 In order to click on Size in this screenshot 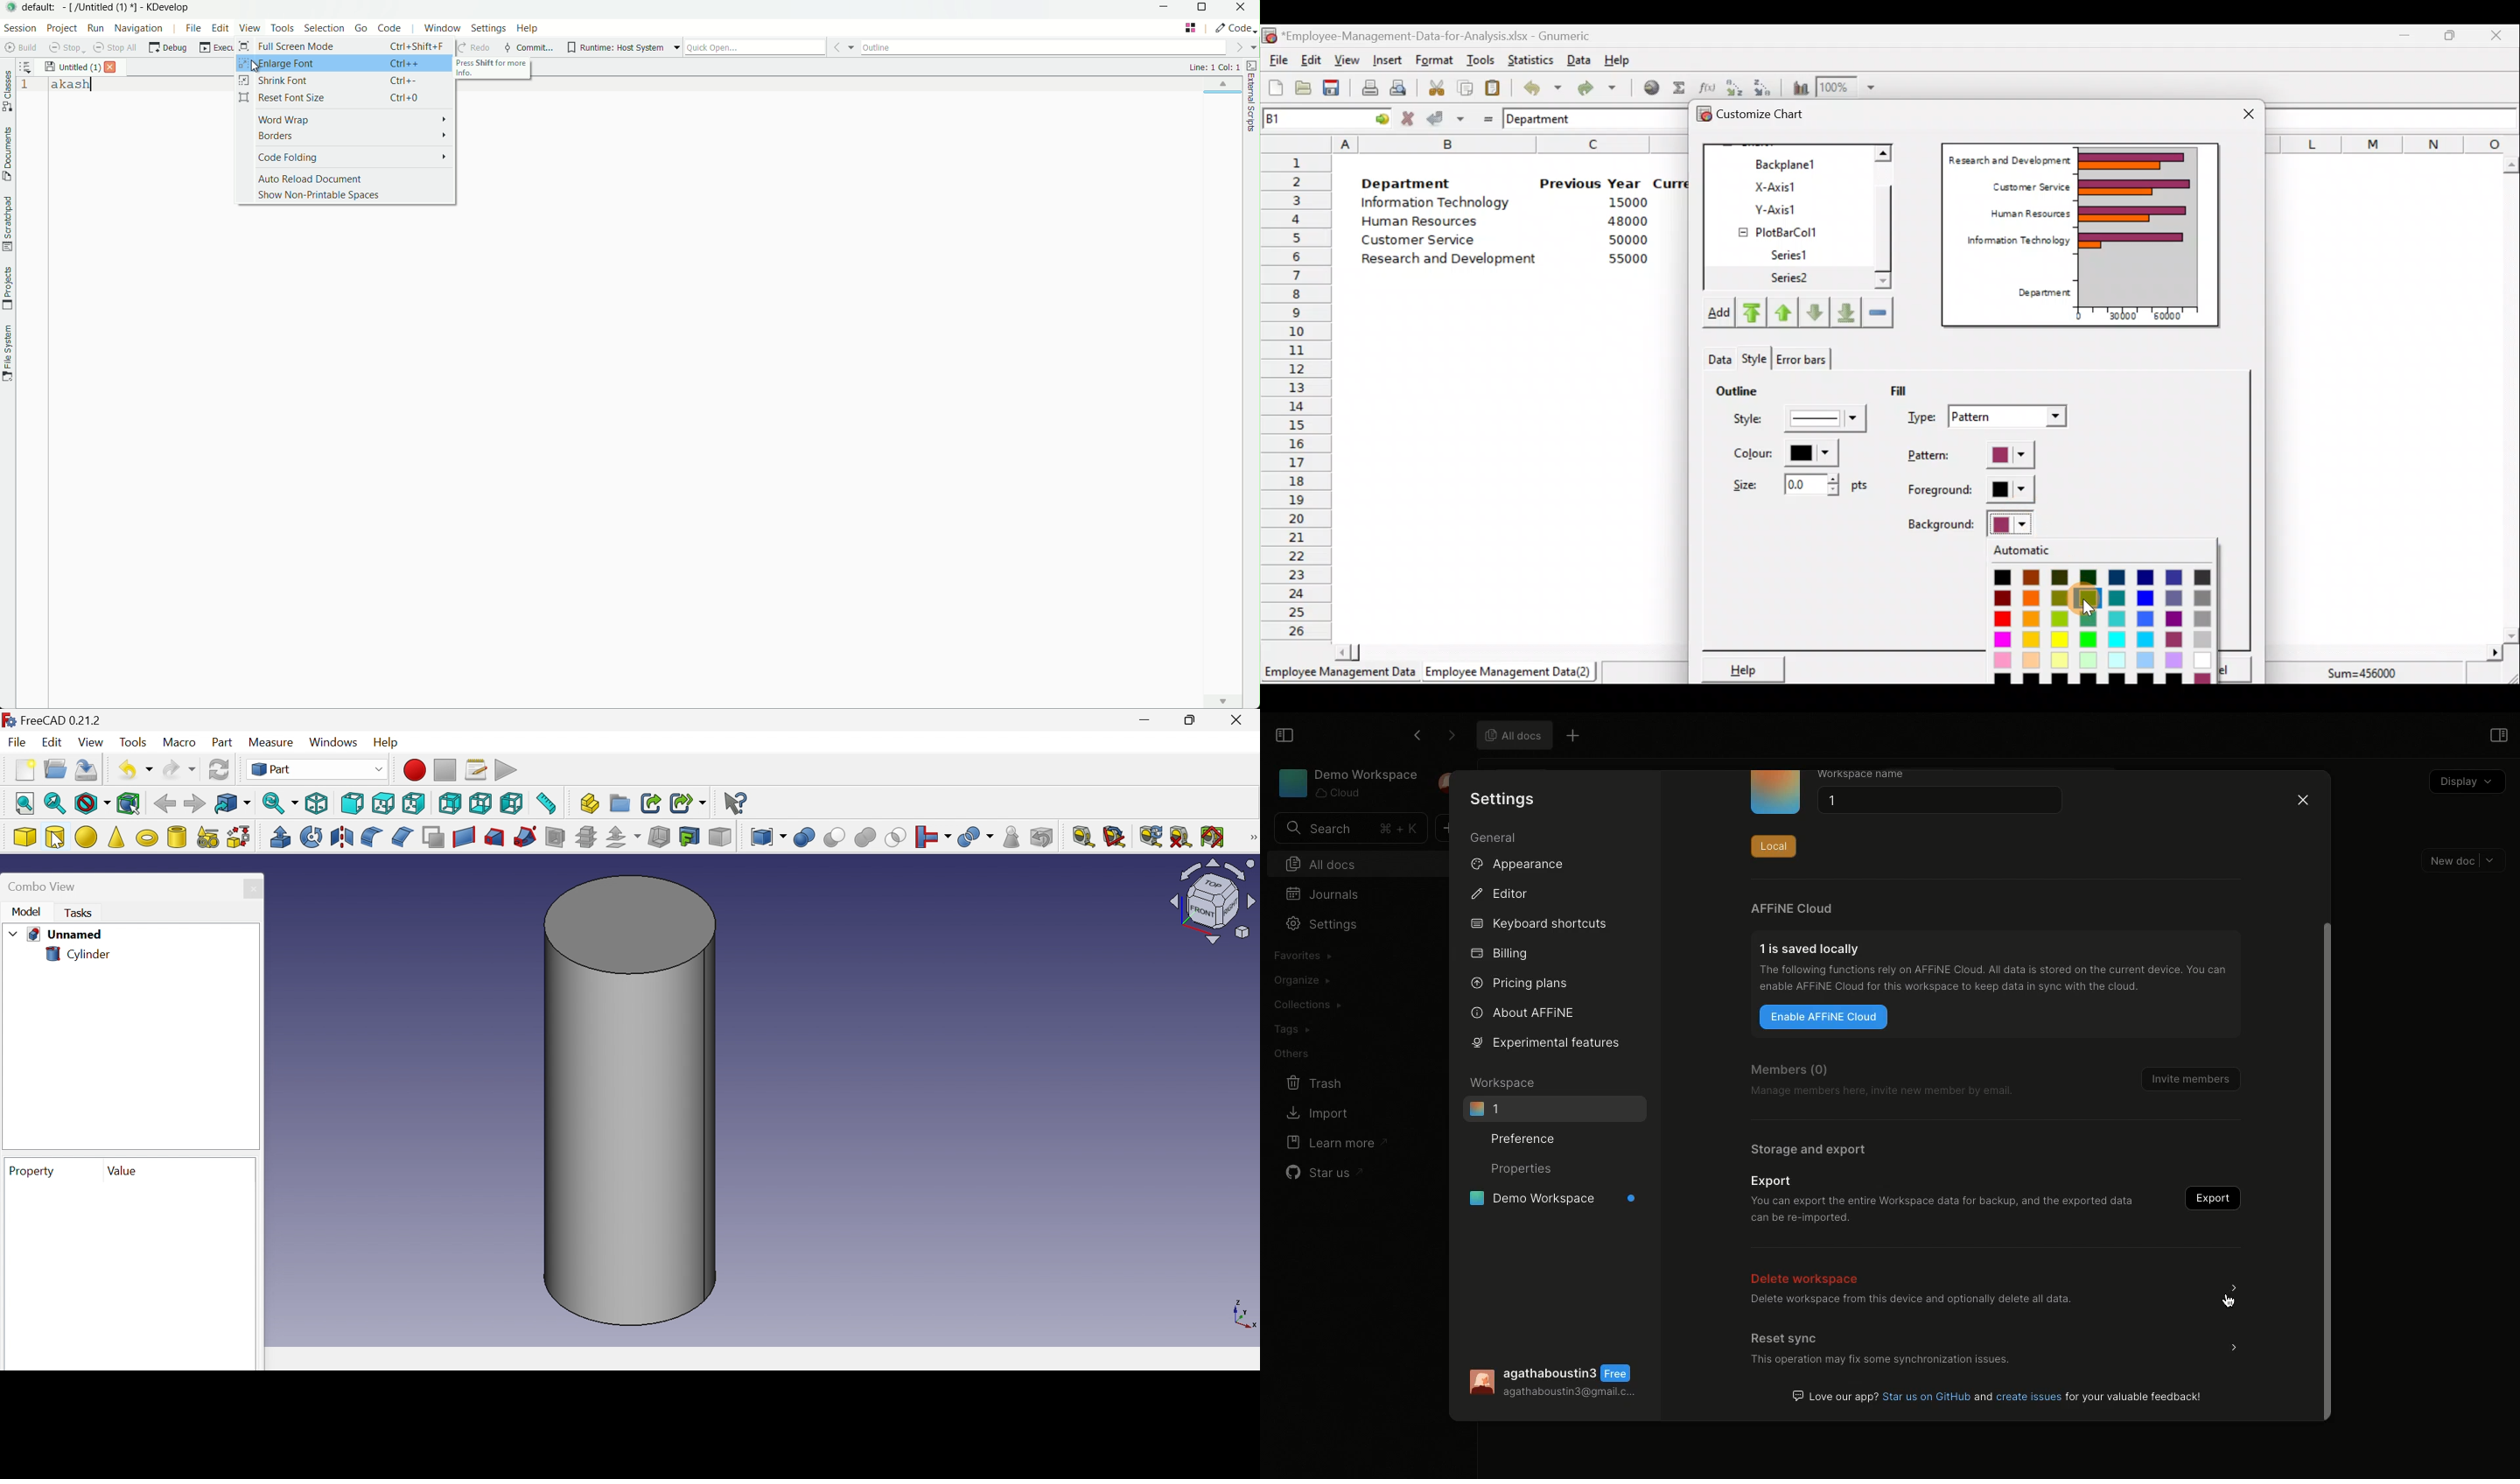, I will do `click(1796, 483)`.